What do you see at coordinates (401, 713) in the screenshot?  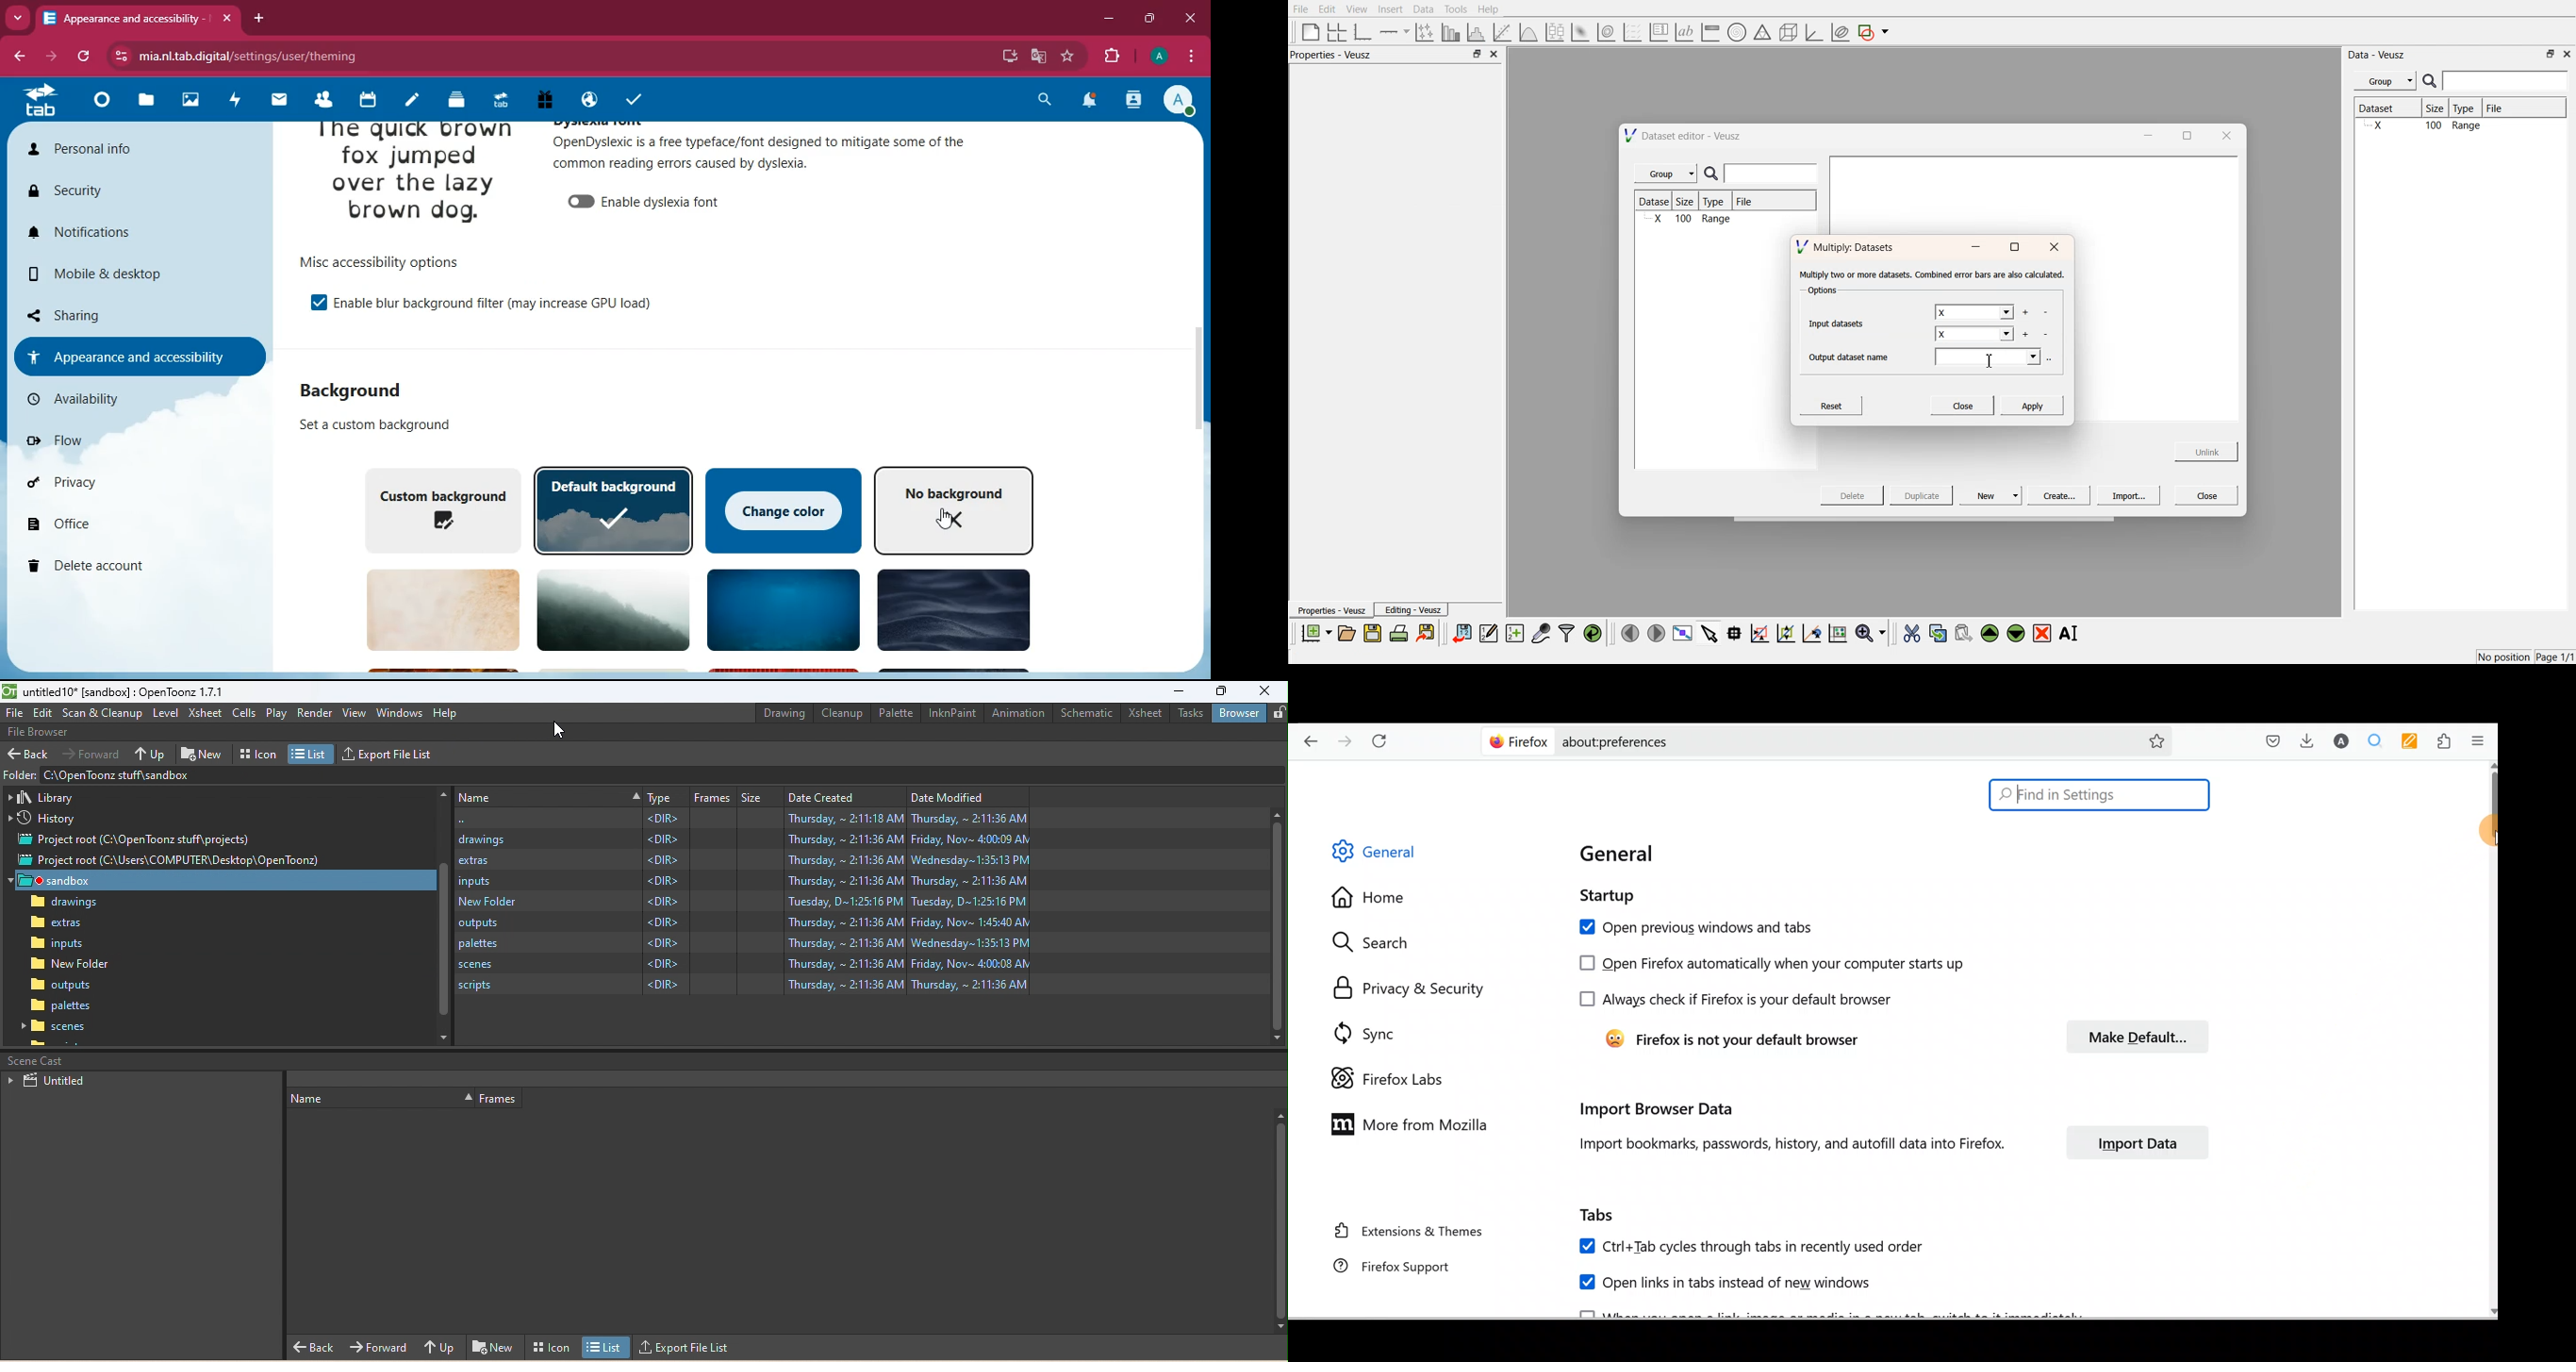 I see `Windows` at bounding box center [401, 713].